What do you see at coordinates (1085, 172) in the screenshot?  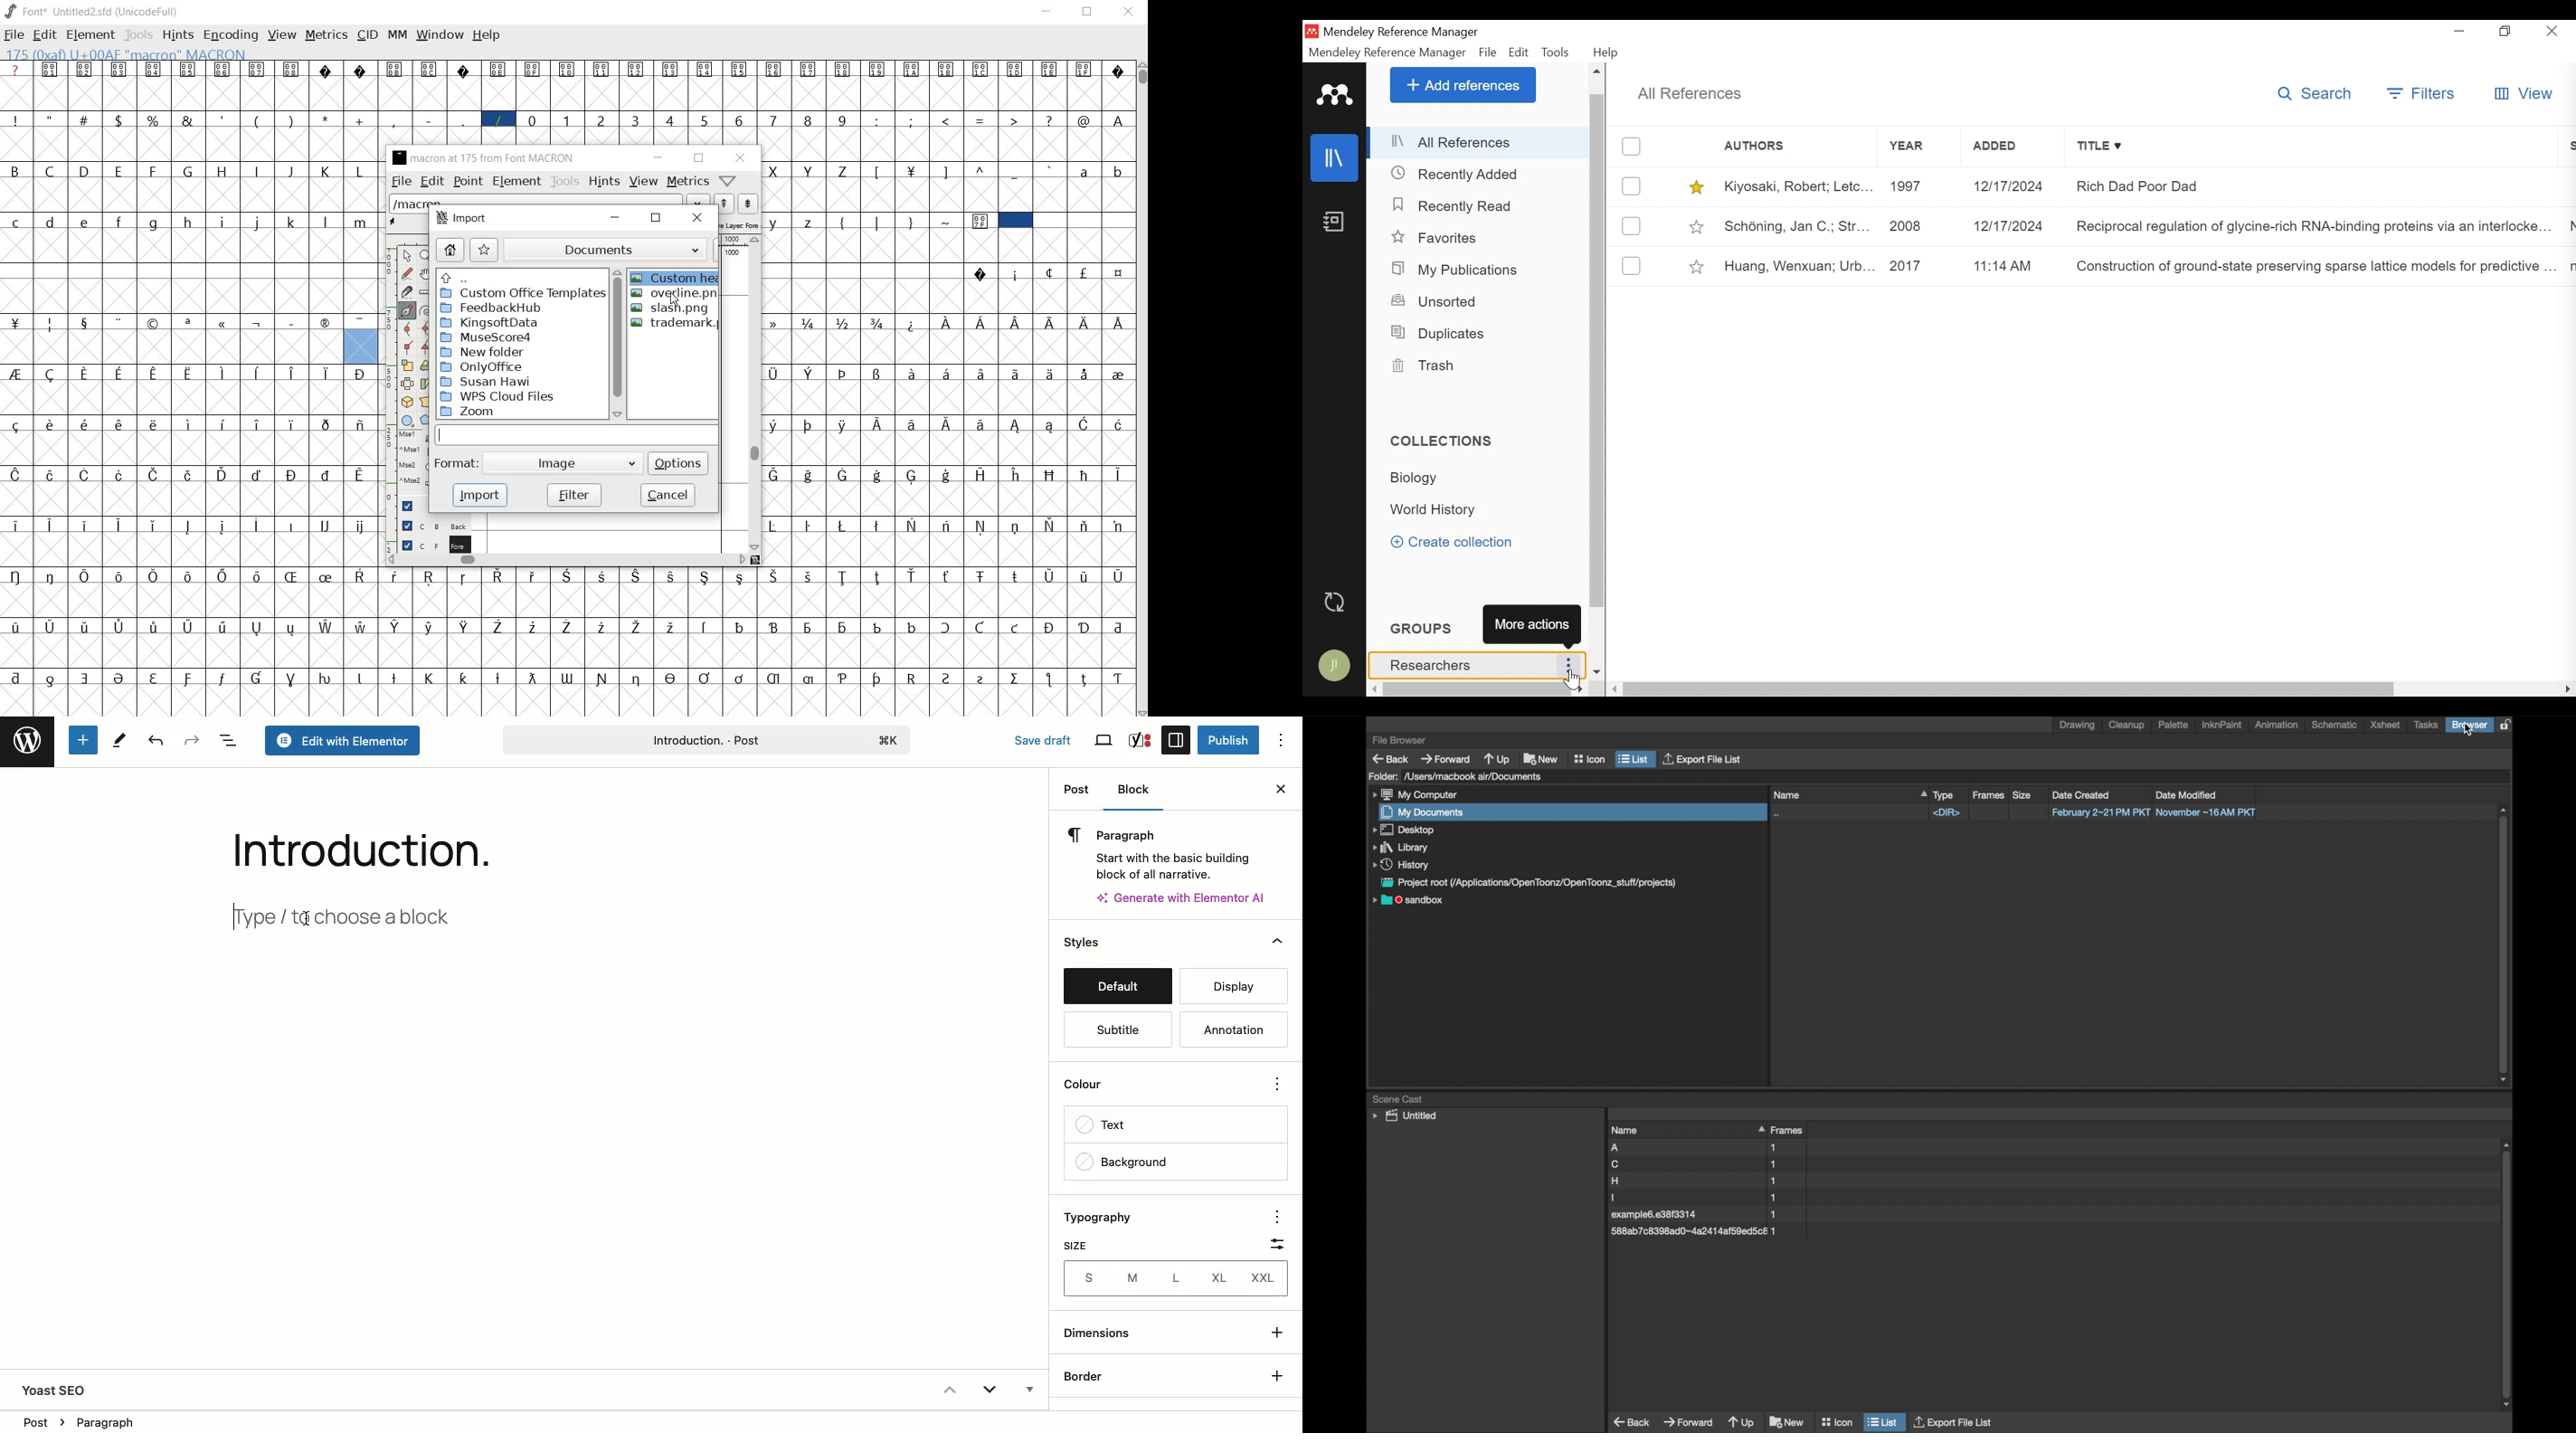 I see `a` at bounding box center [1085, 172].